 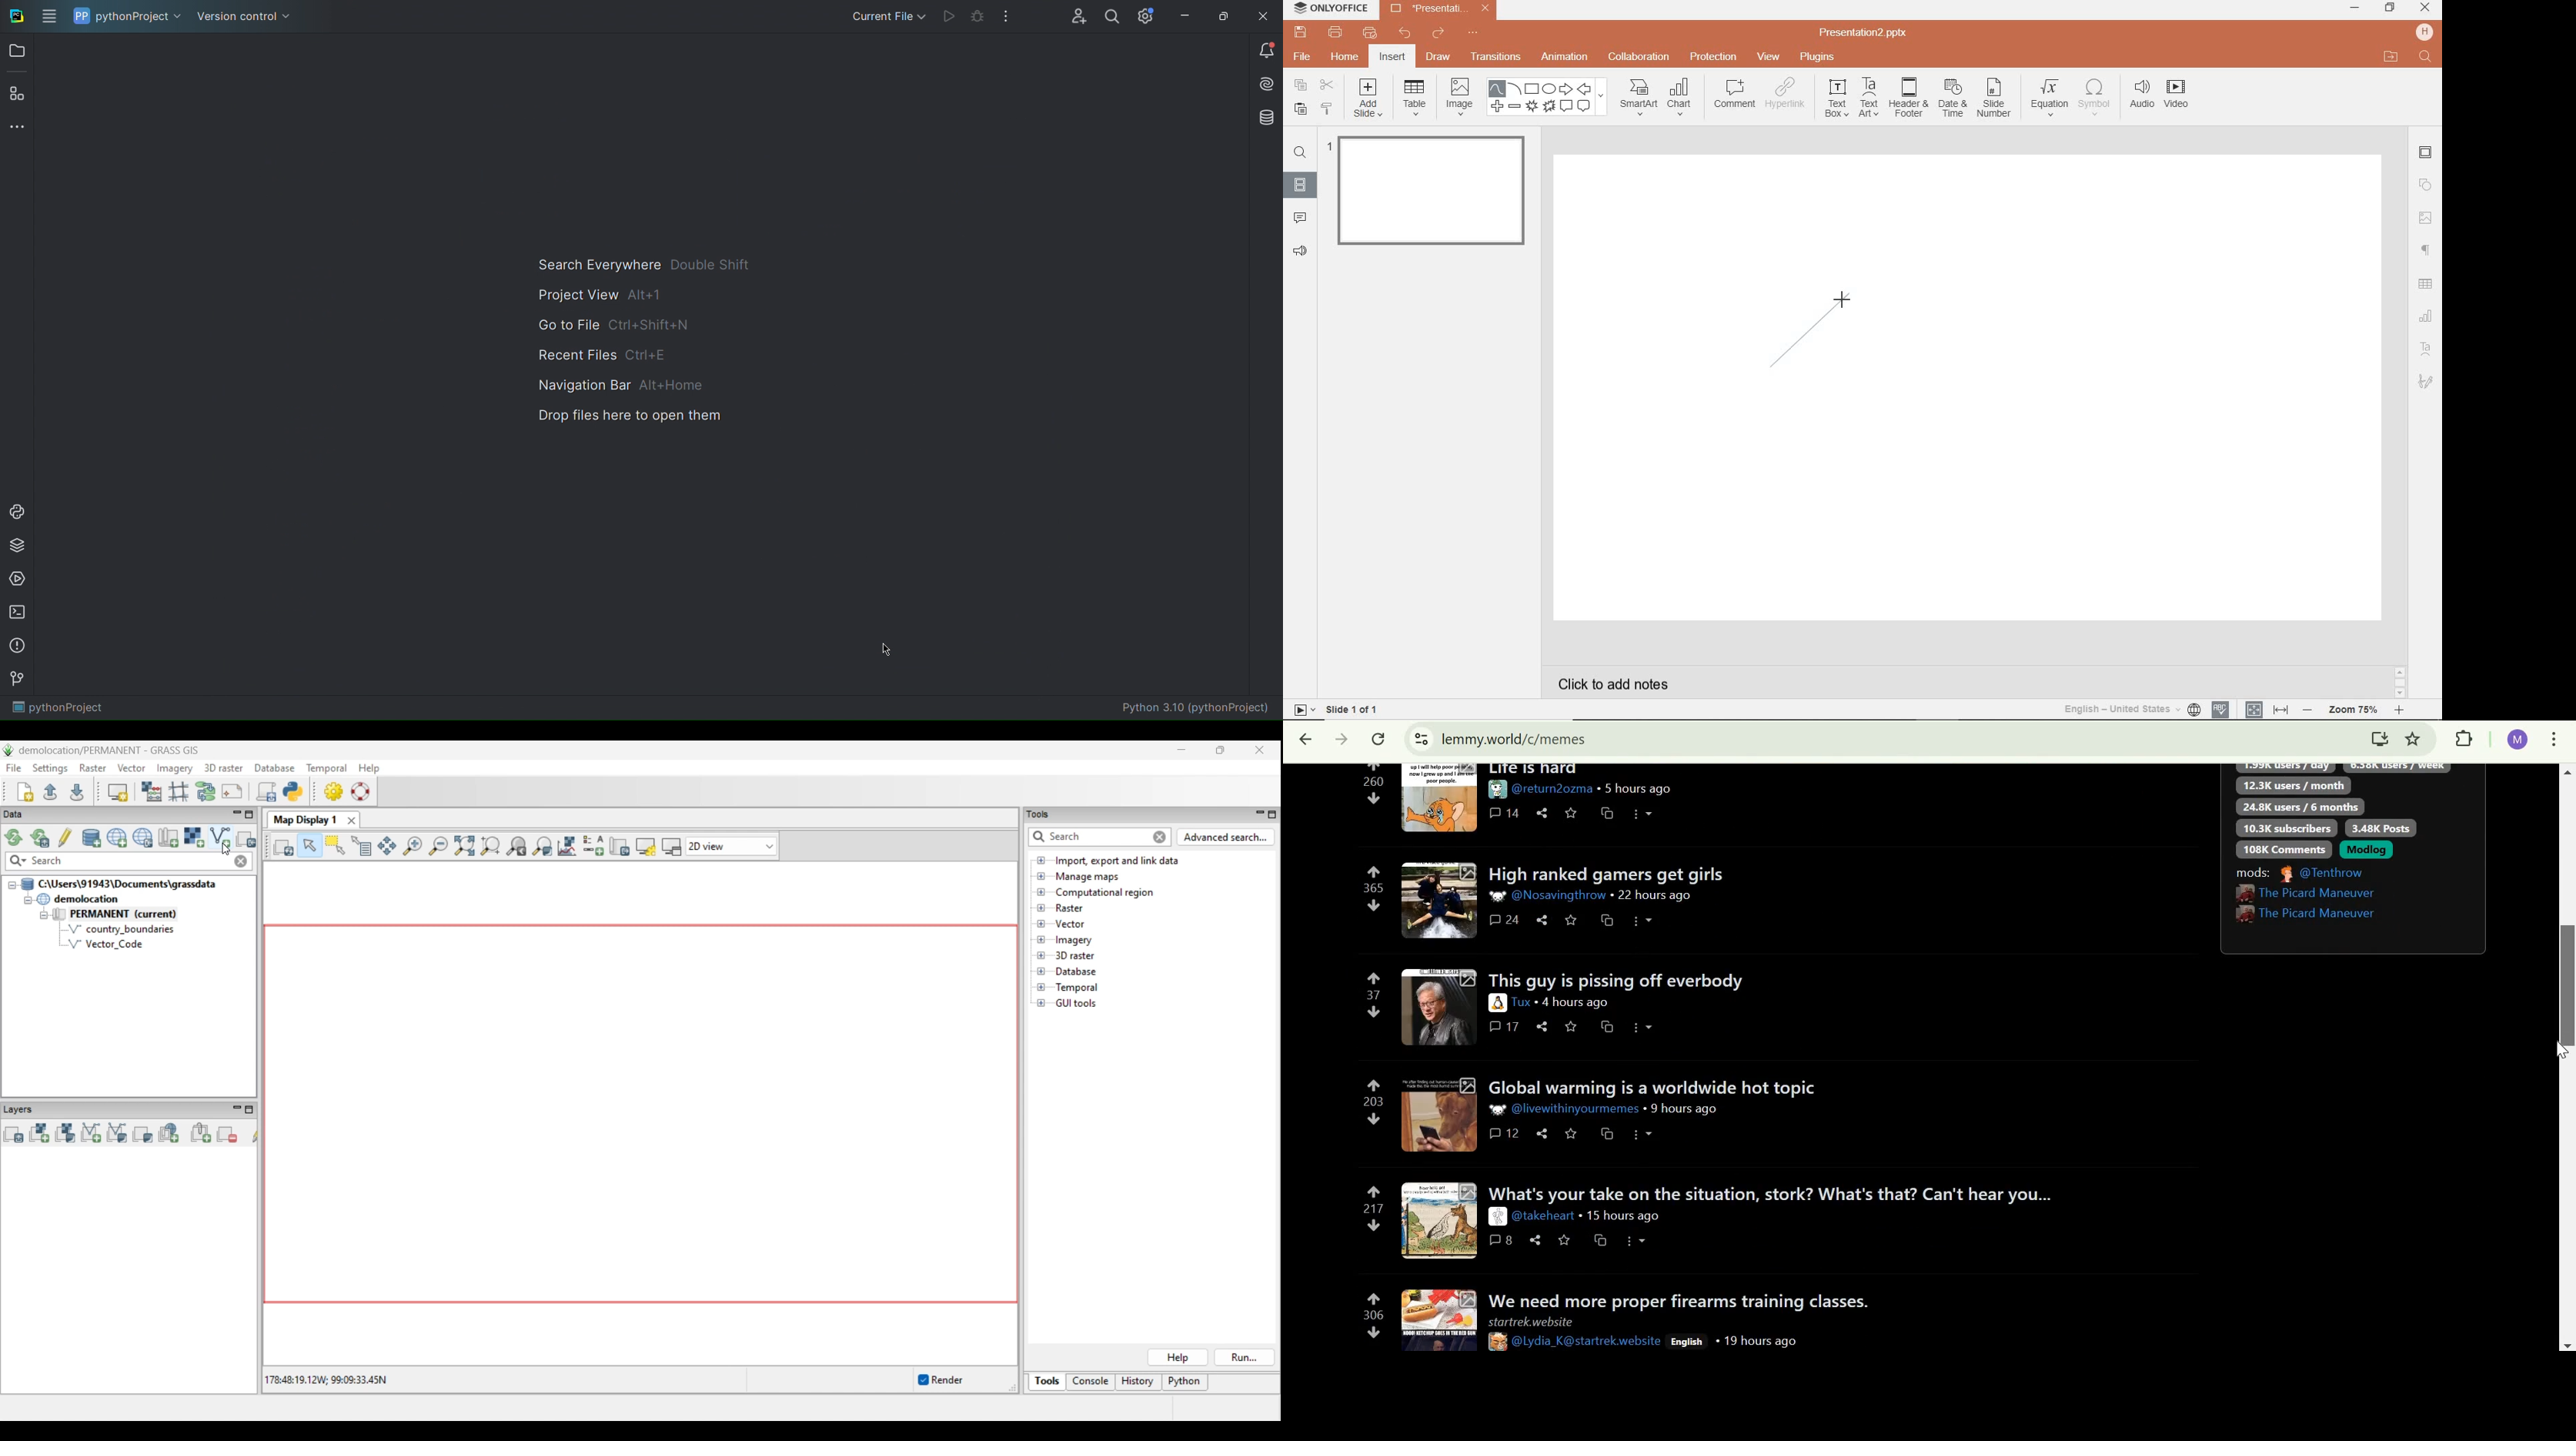 I want to click on picture, so click(x=1500, y=1110).